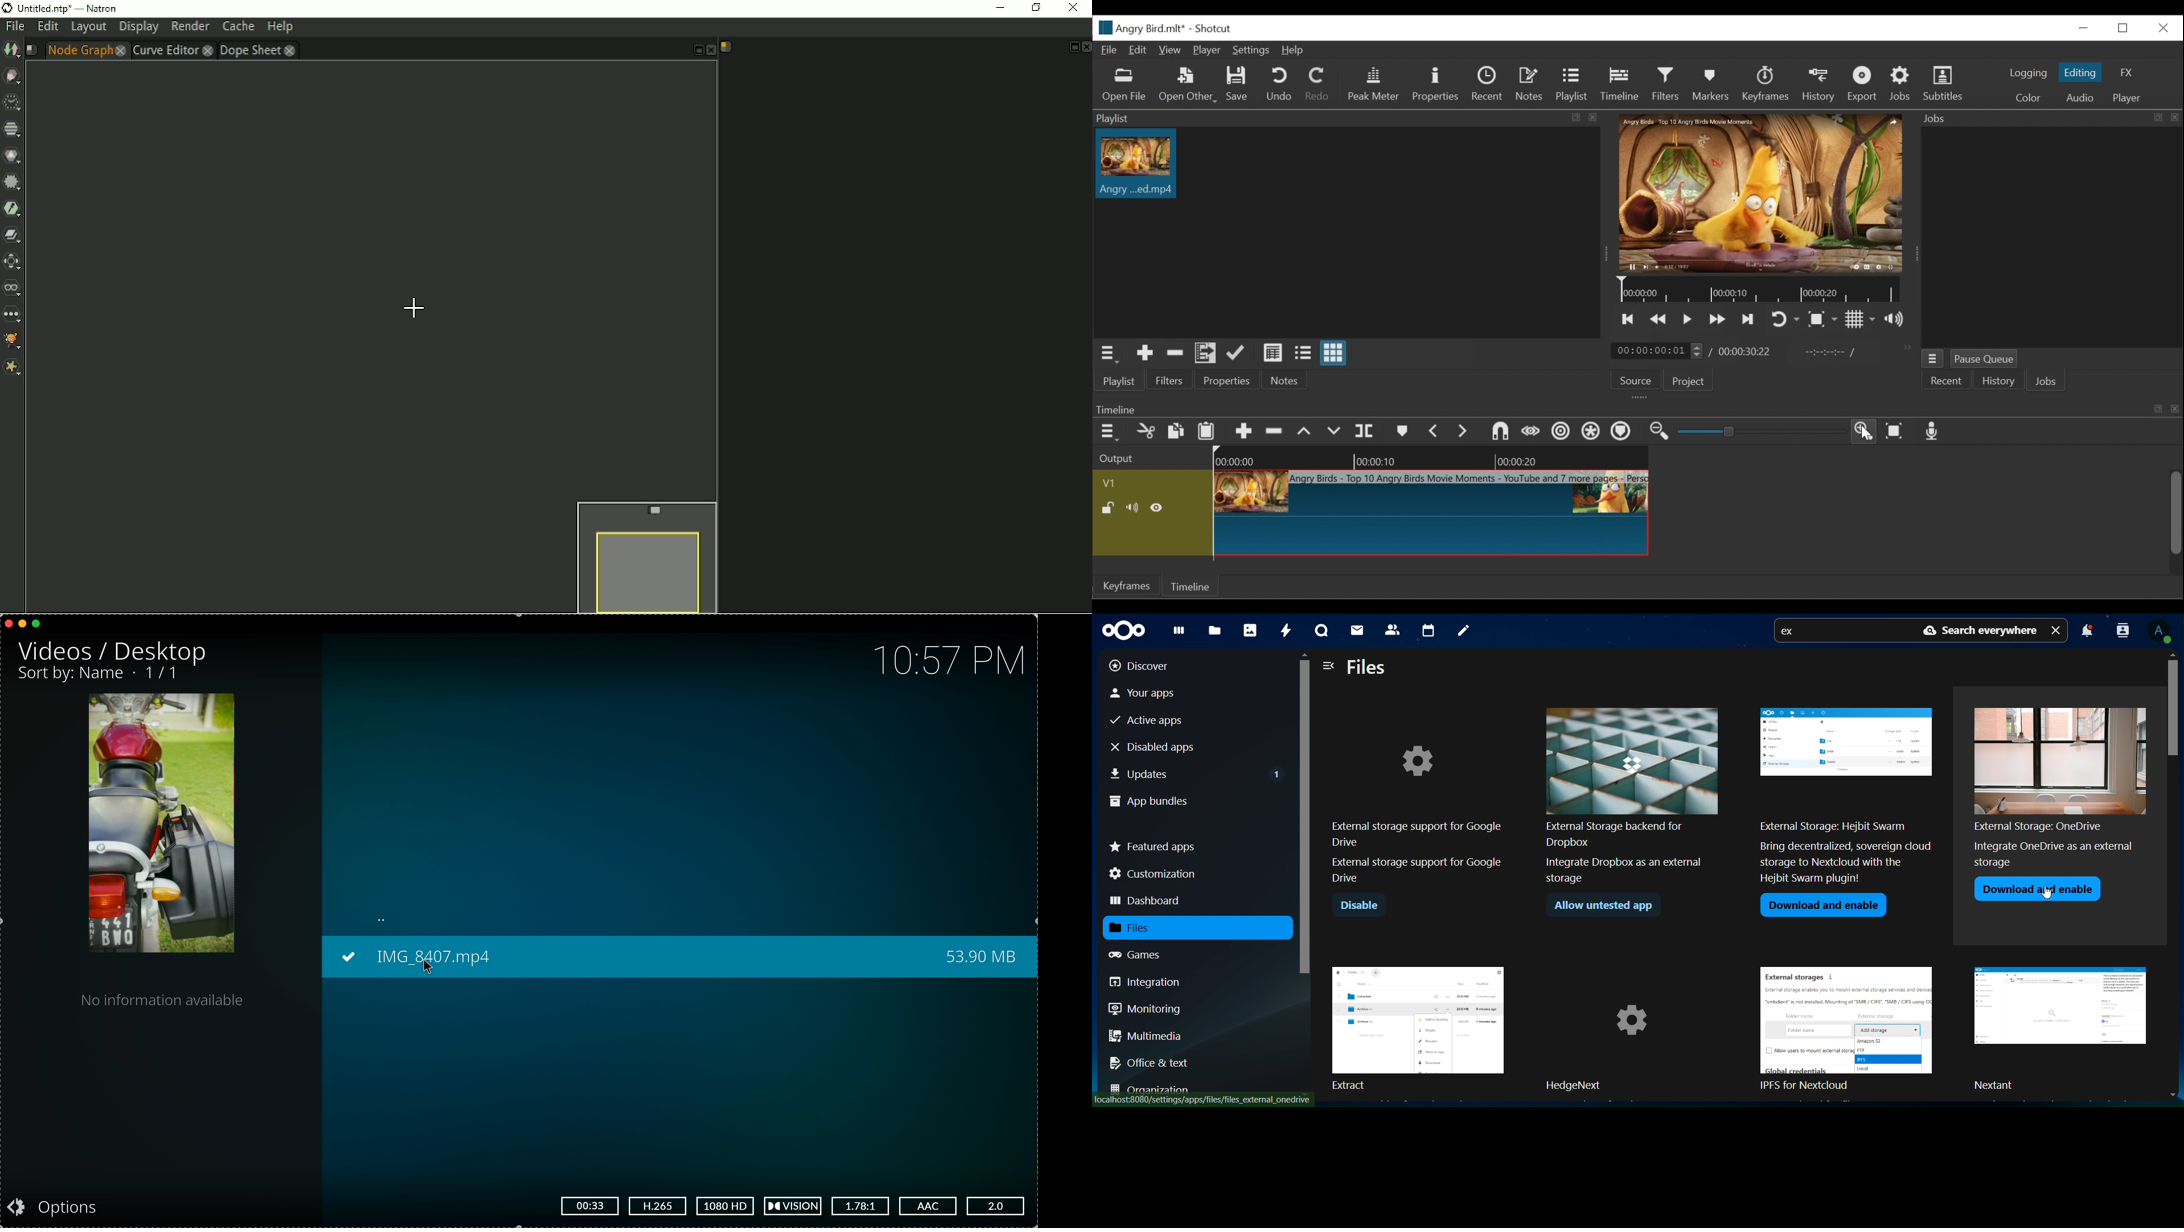 The width and height of the screenshot is (2184, 1232). What do you see at coordinates (1147, 902) in the screenshot?
I see `dashboard` at bounding box center [1147, 902].